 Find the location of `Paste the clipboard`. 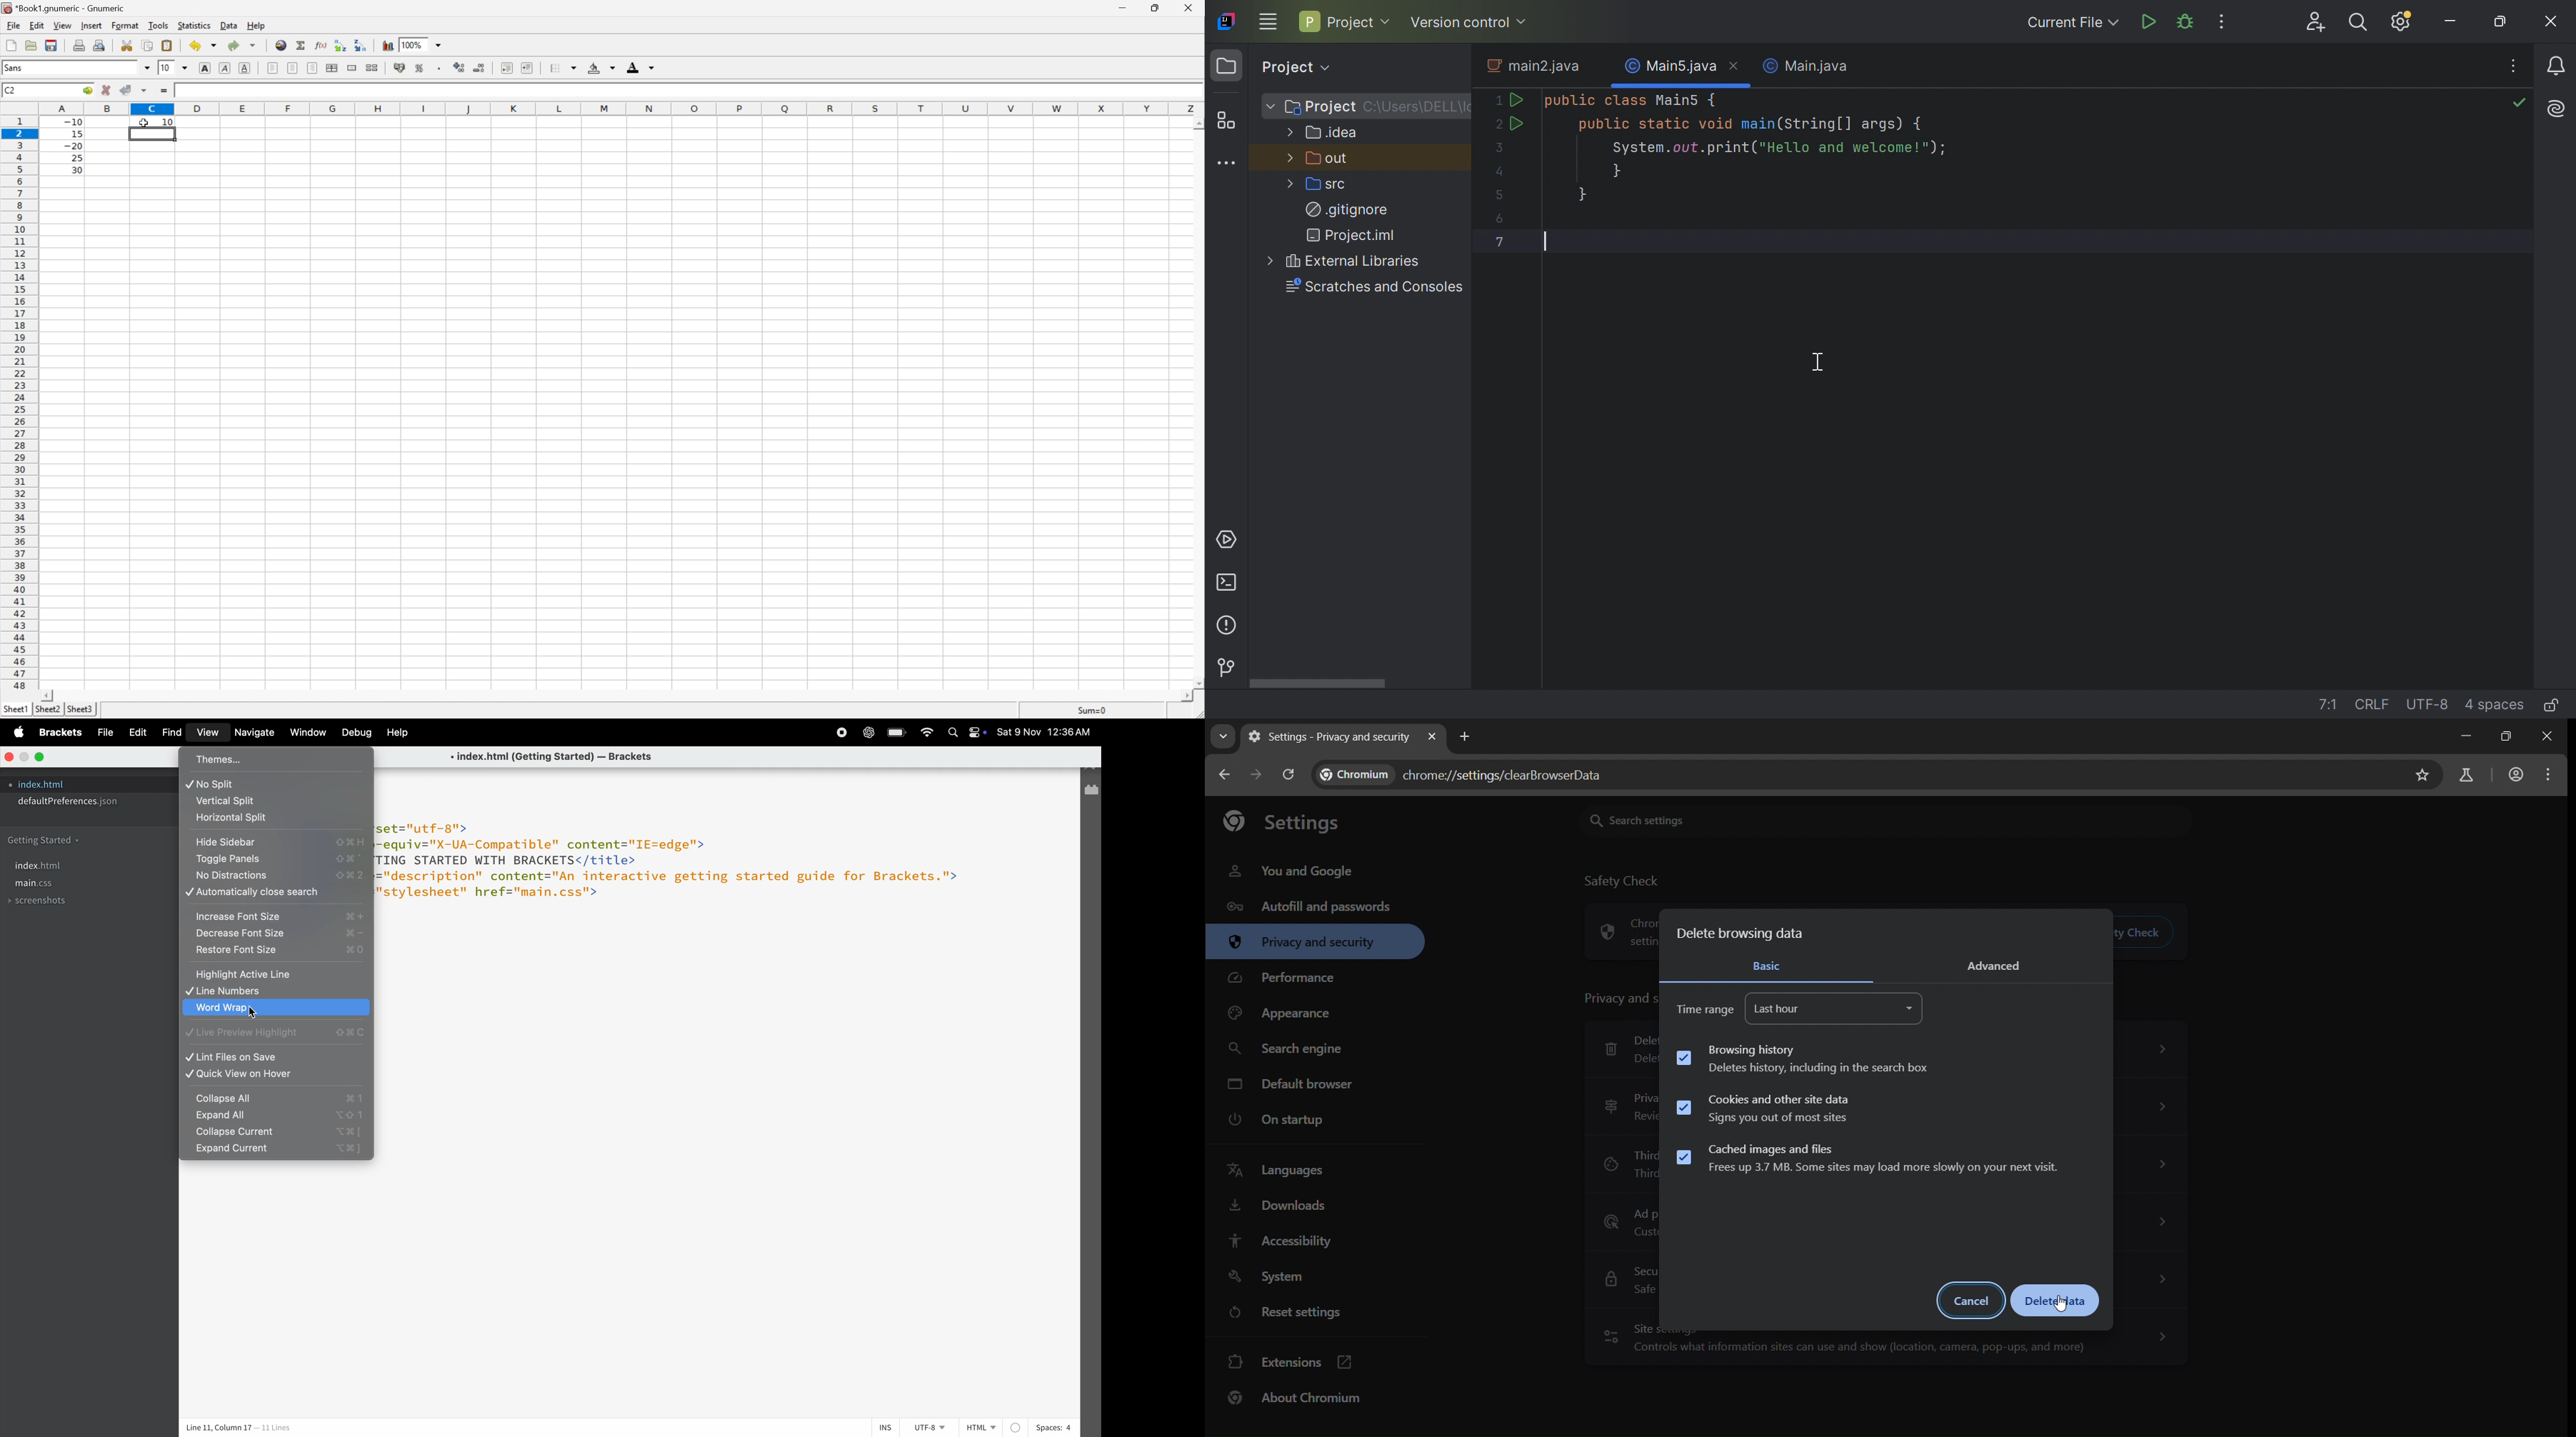

Paste the clipboard is located at coordinates (169, 46).